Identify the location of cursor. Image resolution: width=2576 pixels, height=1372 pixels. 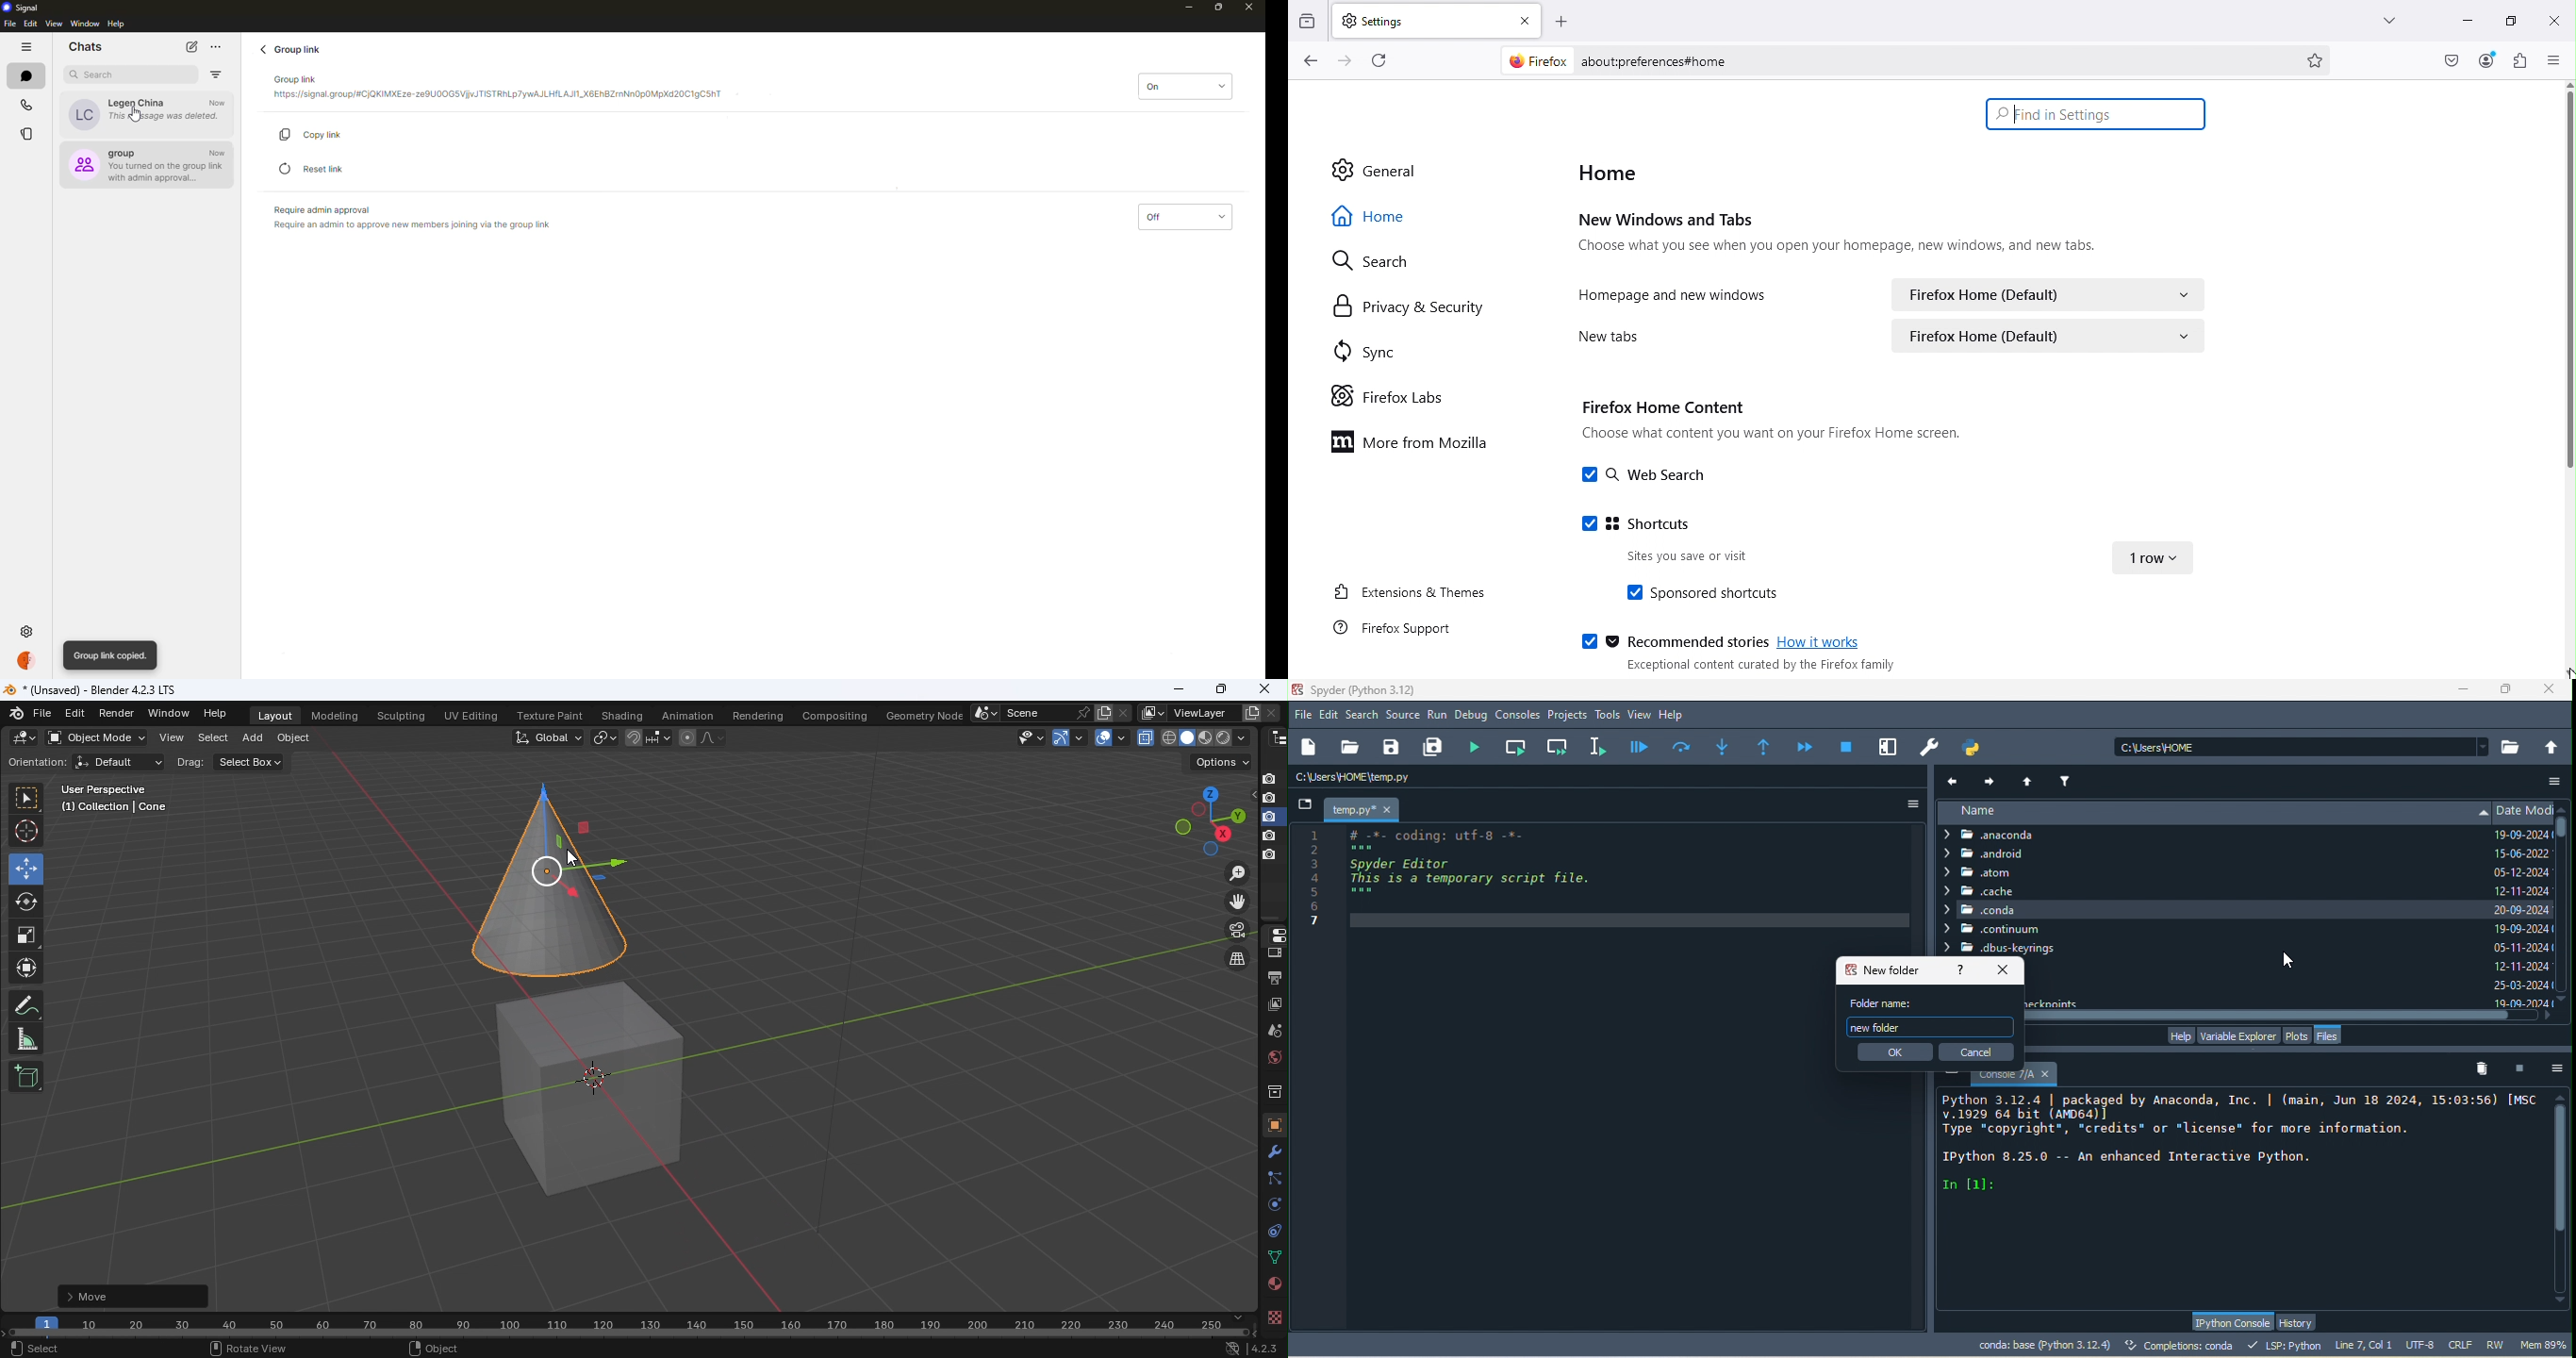
(136, 115).